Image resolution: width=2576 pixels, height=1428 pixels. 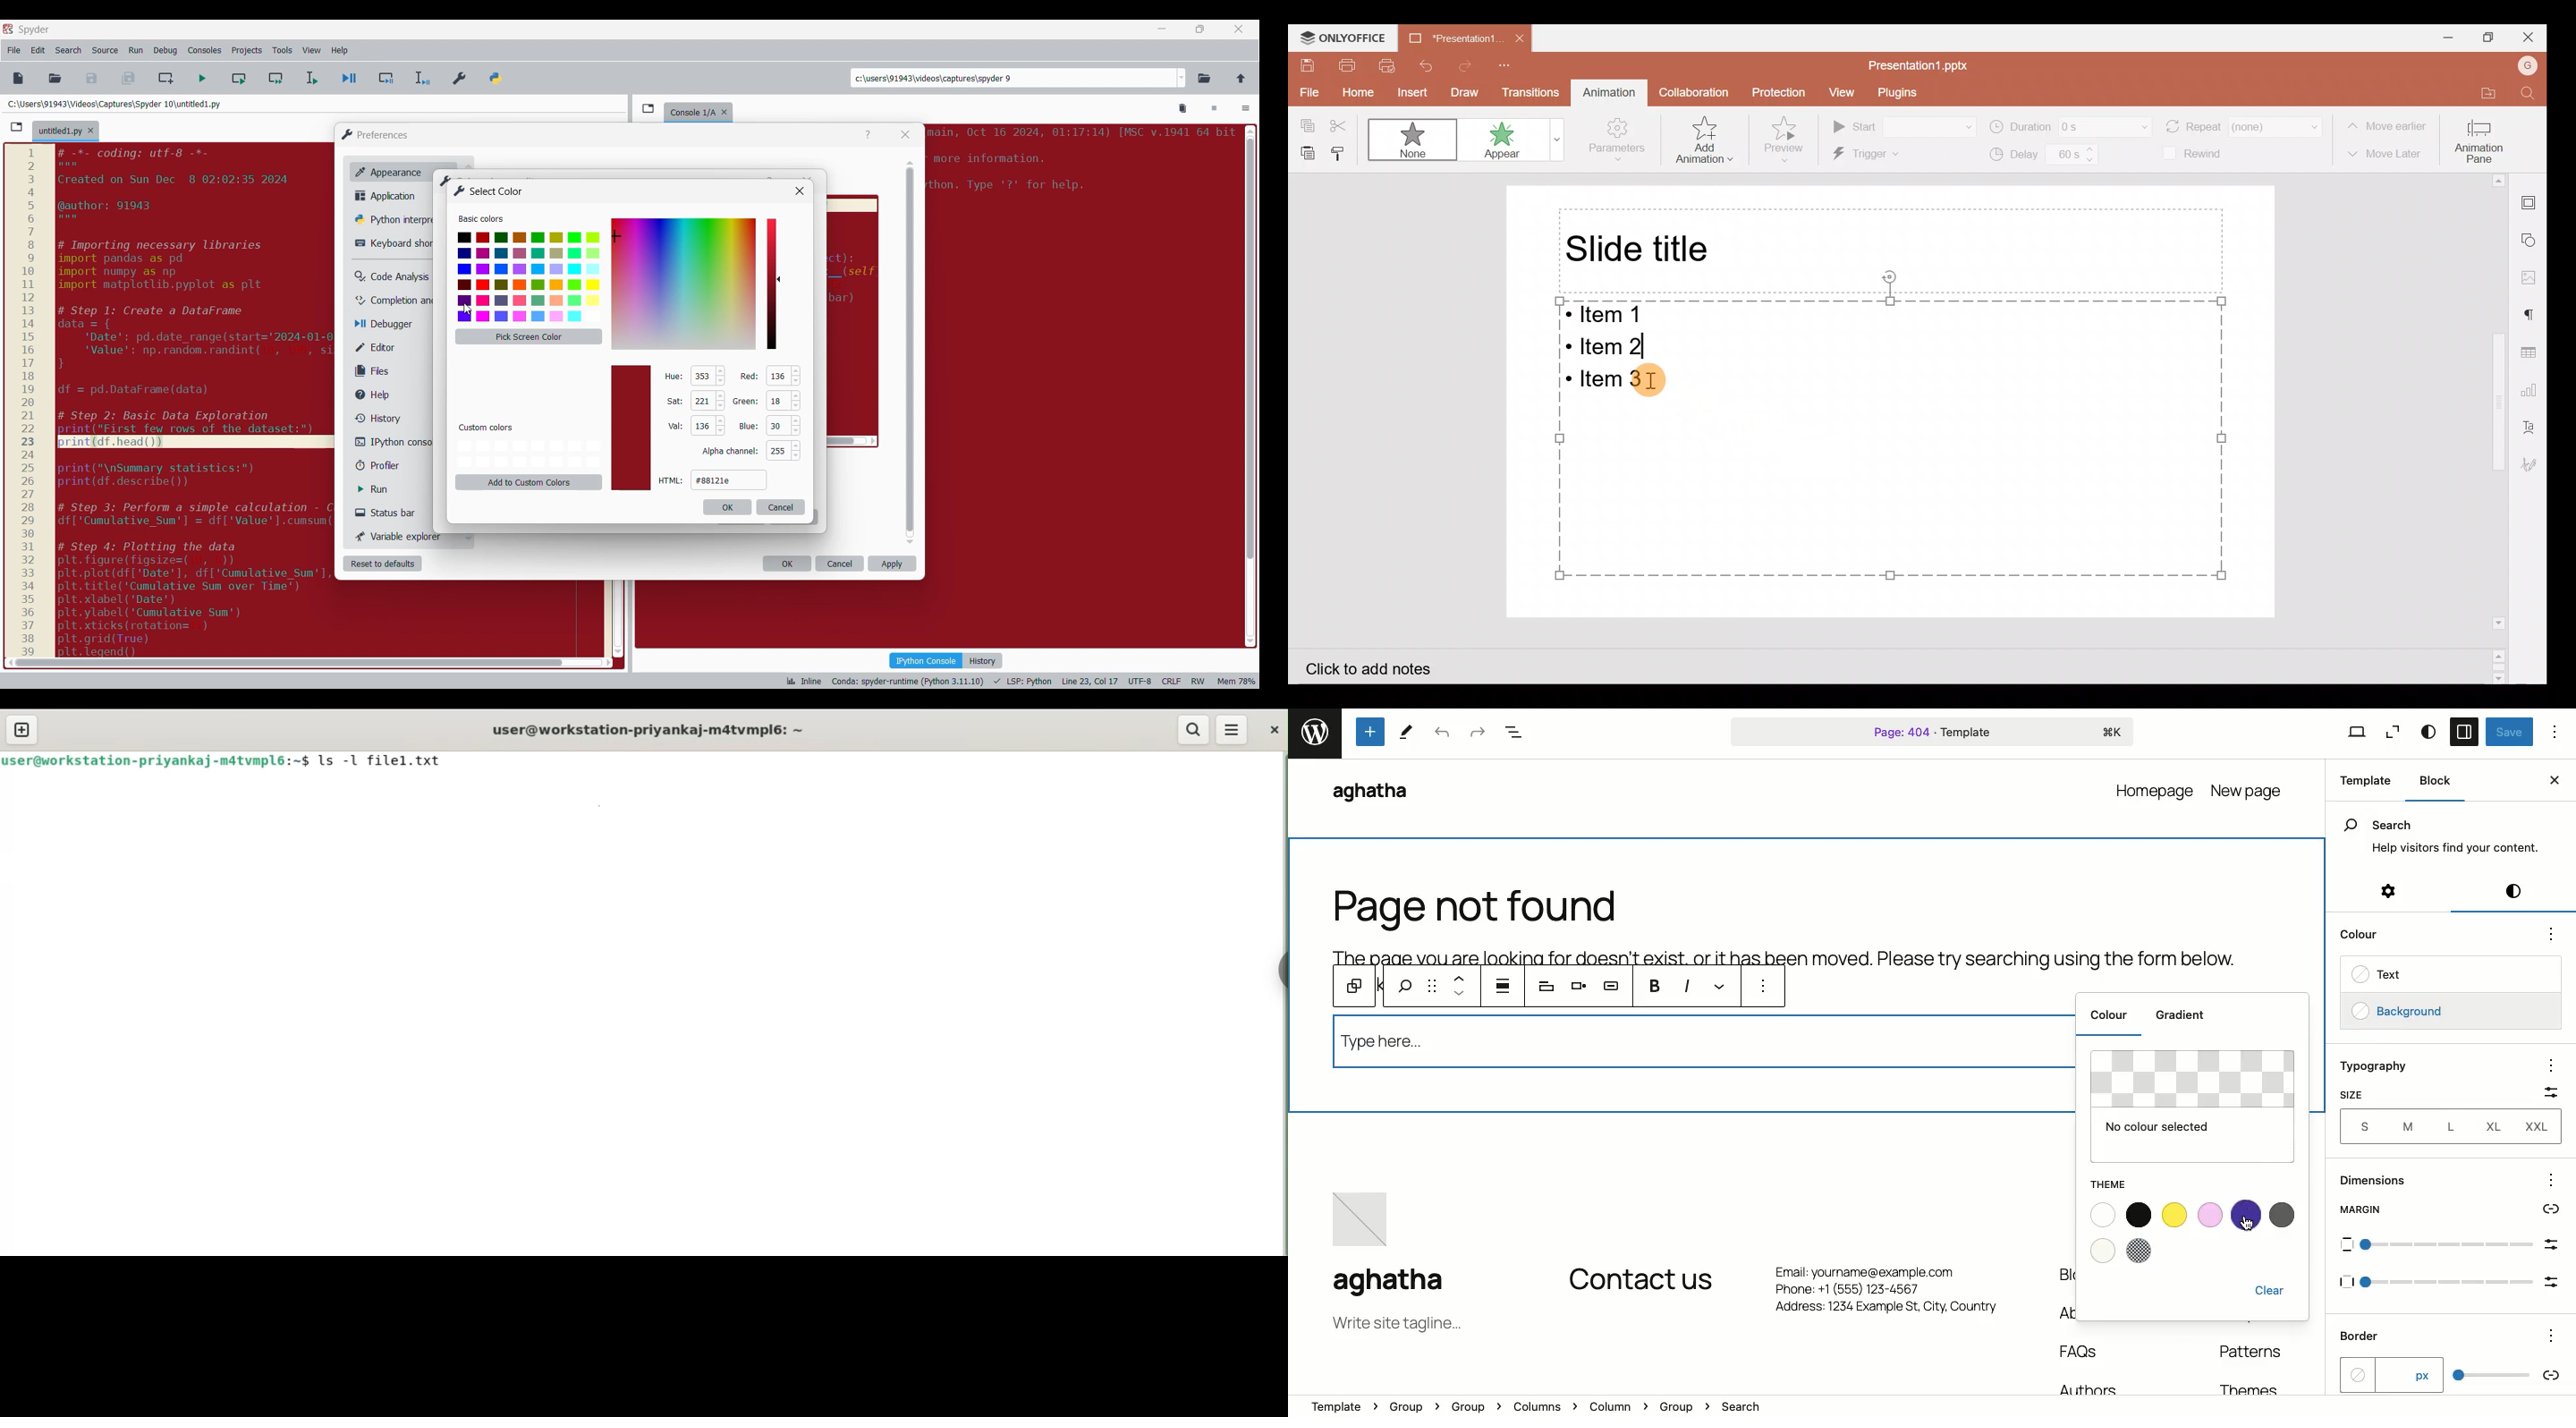 I want to click on Code details, so click(x=1019, y=681).